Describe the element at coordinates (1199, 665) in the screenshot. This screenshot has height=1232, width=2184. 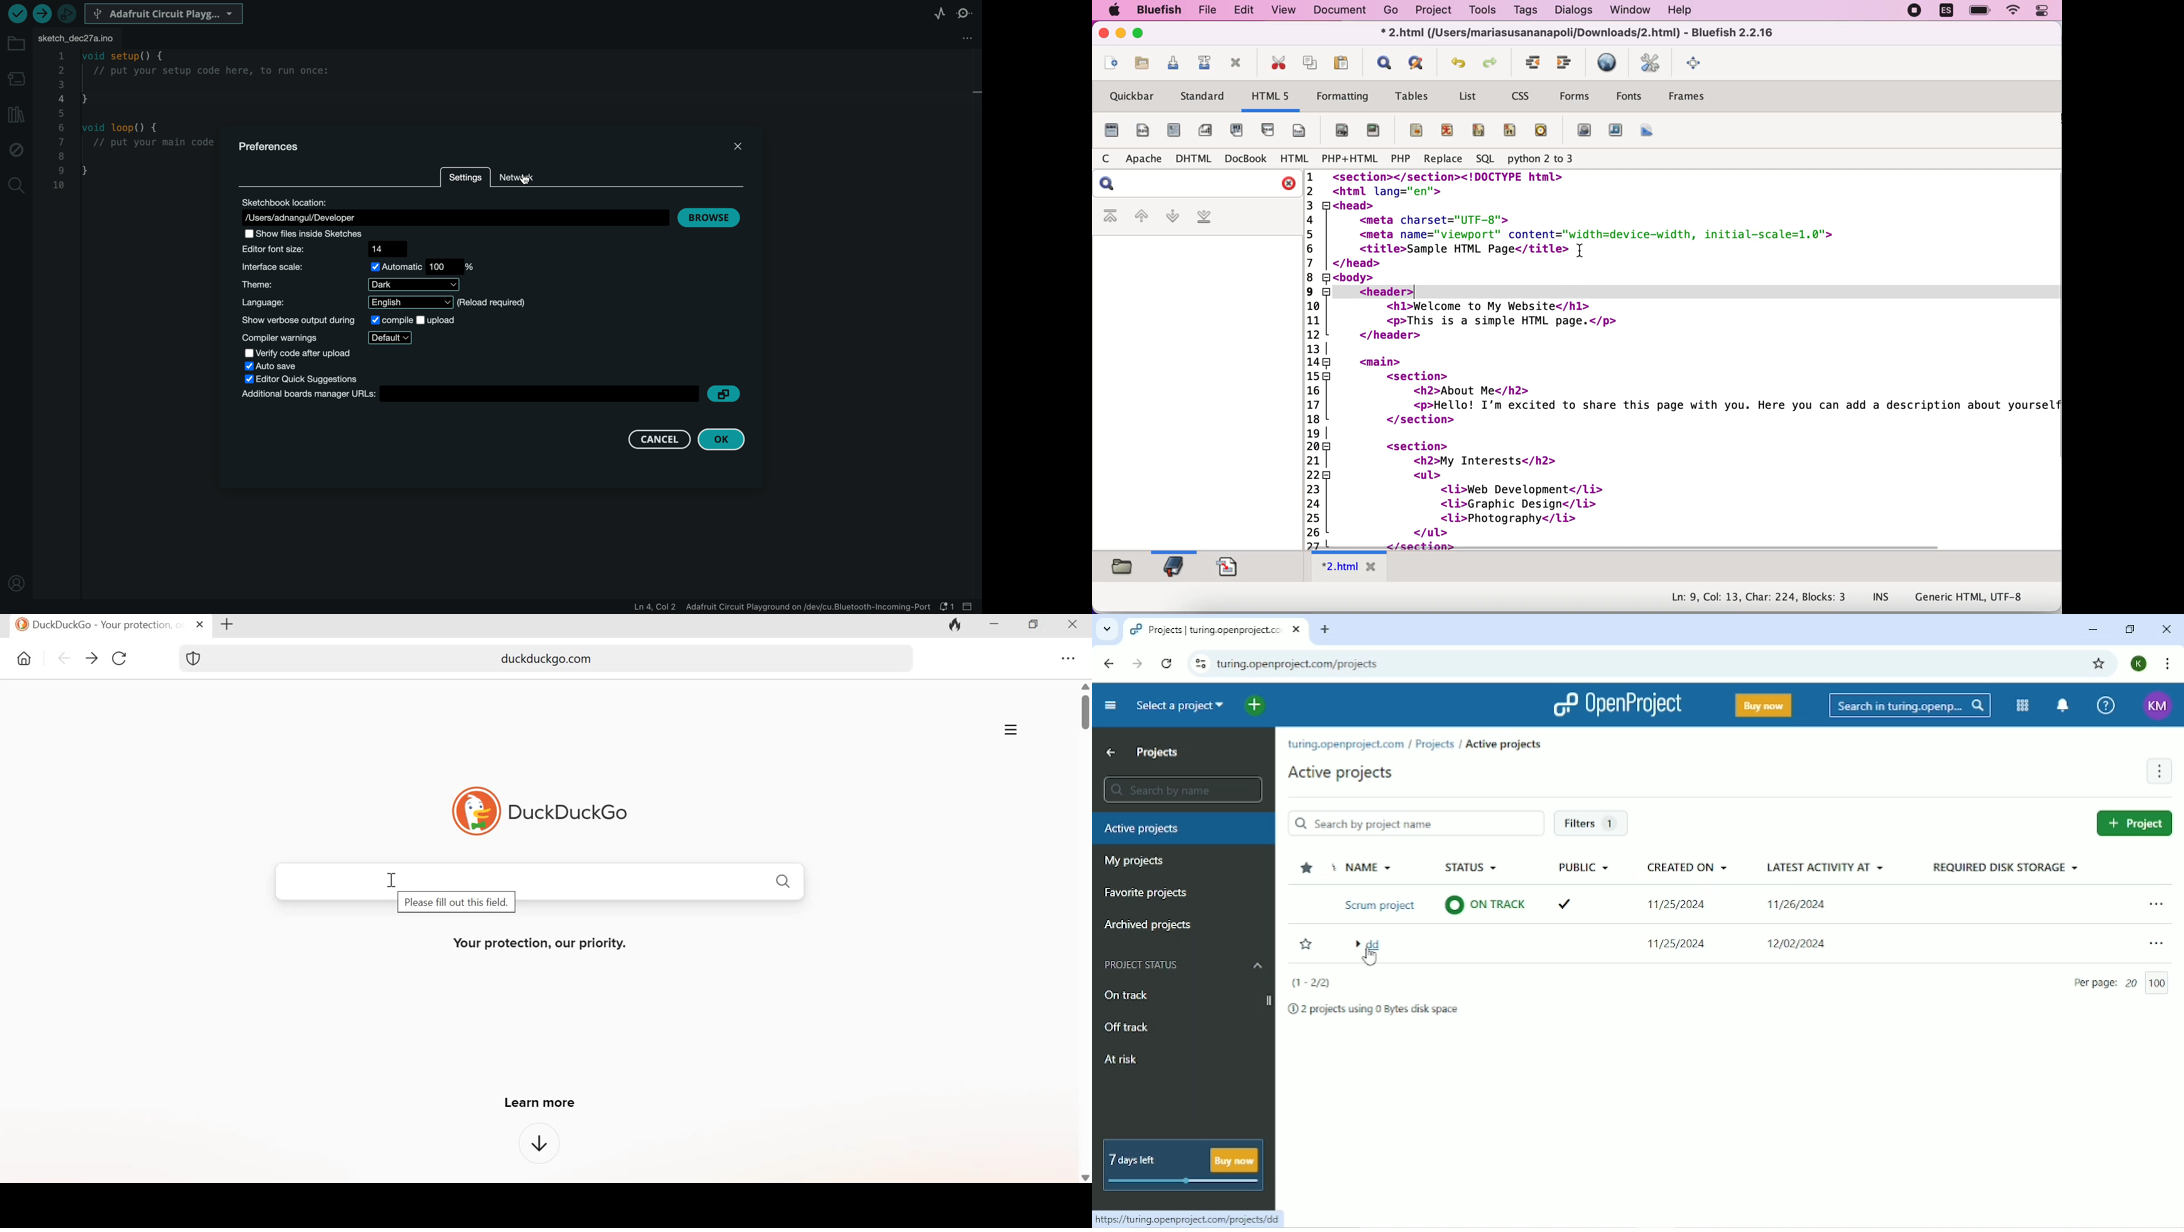
I see `View site information` at that location.